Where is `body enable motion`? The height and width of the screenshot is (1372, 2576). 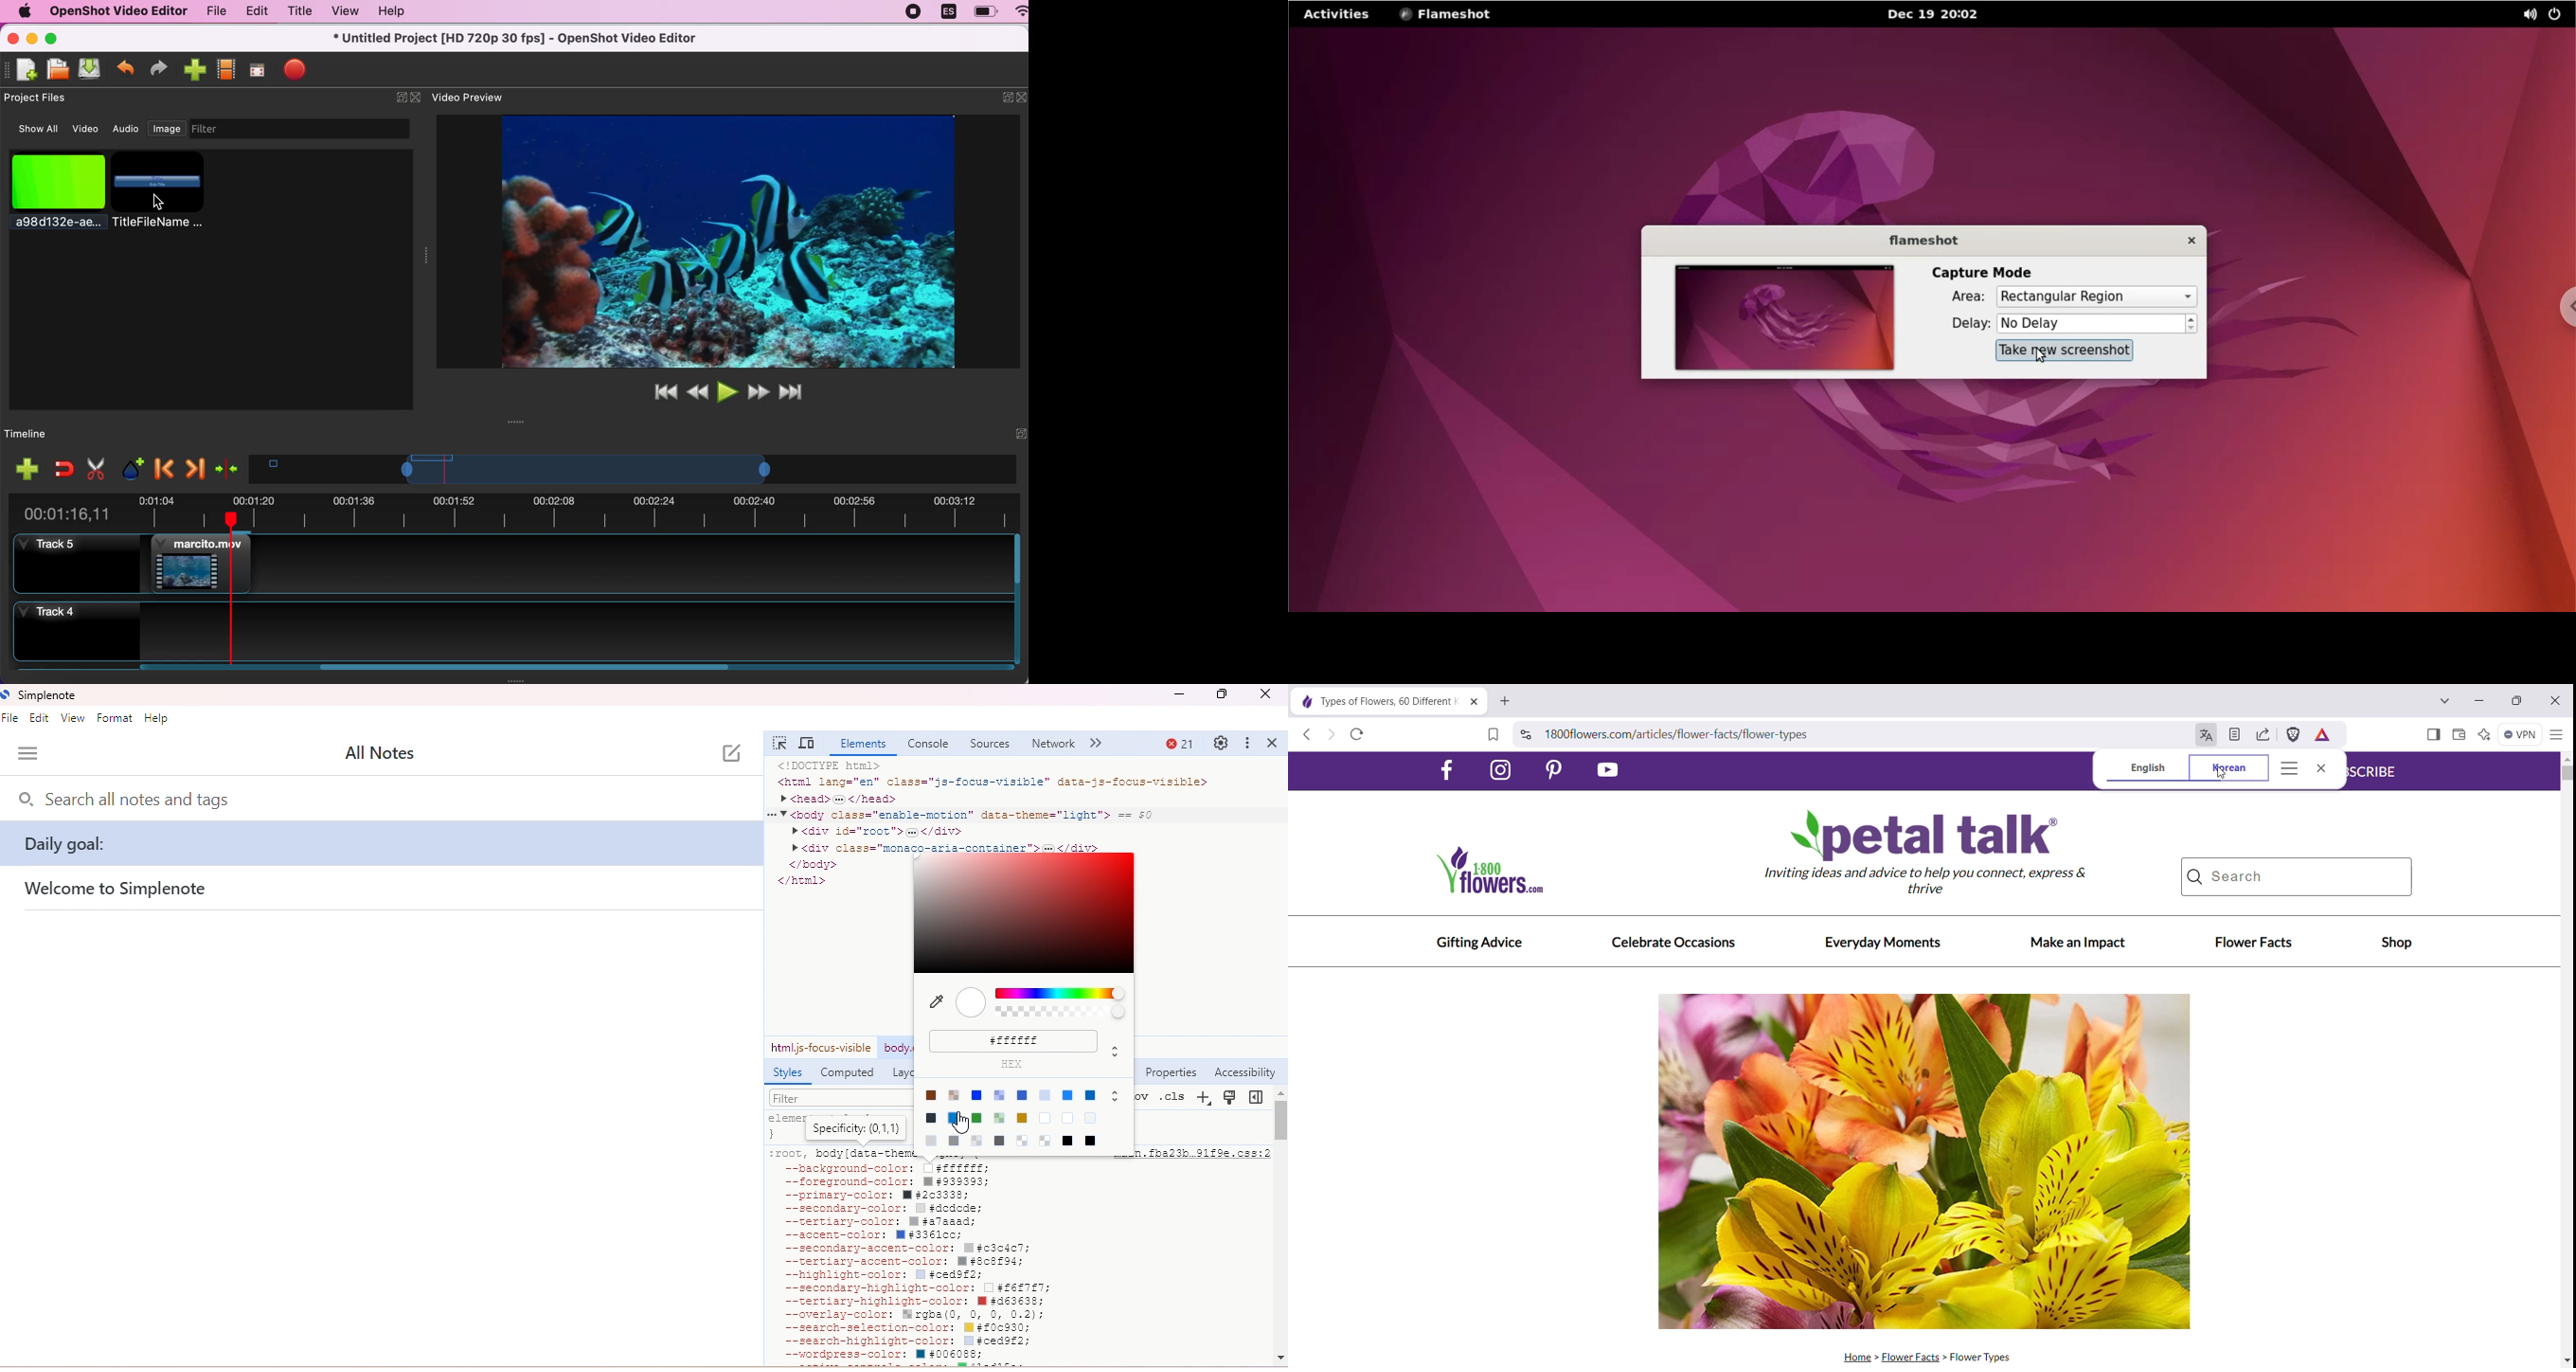
body enable motion is located at coordinates (897, 1050).